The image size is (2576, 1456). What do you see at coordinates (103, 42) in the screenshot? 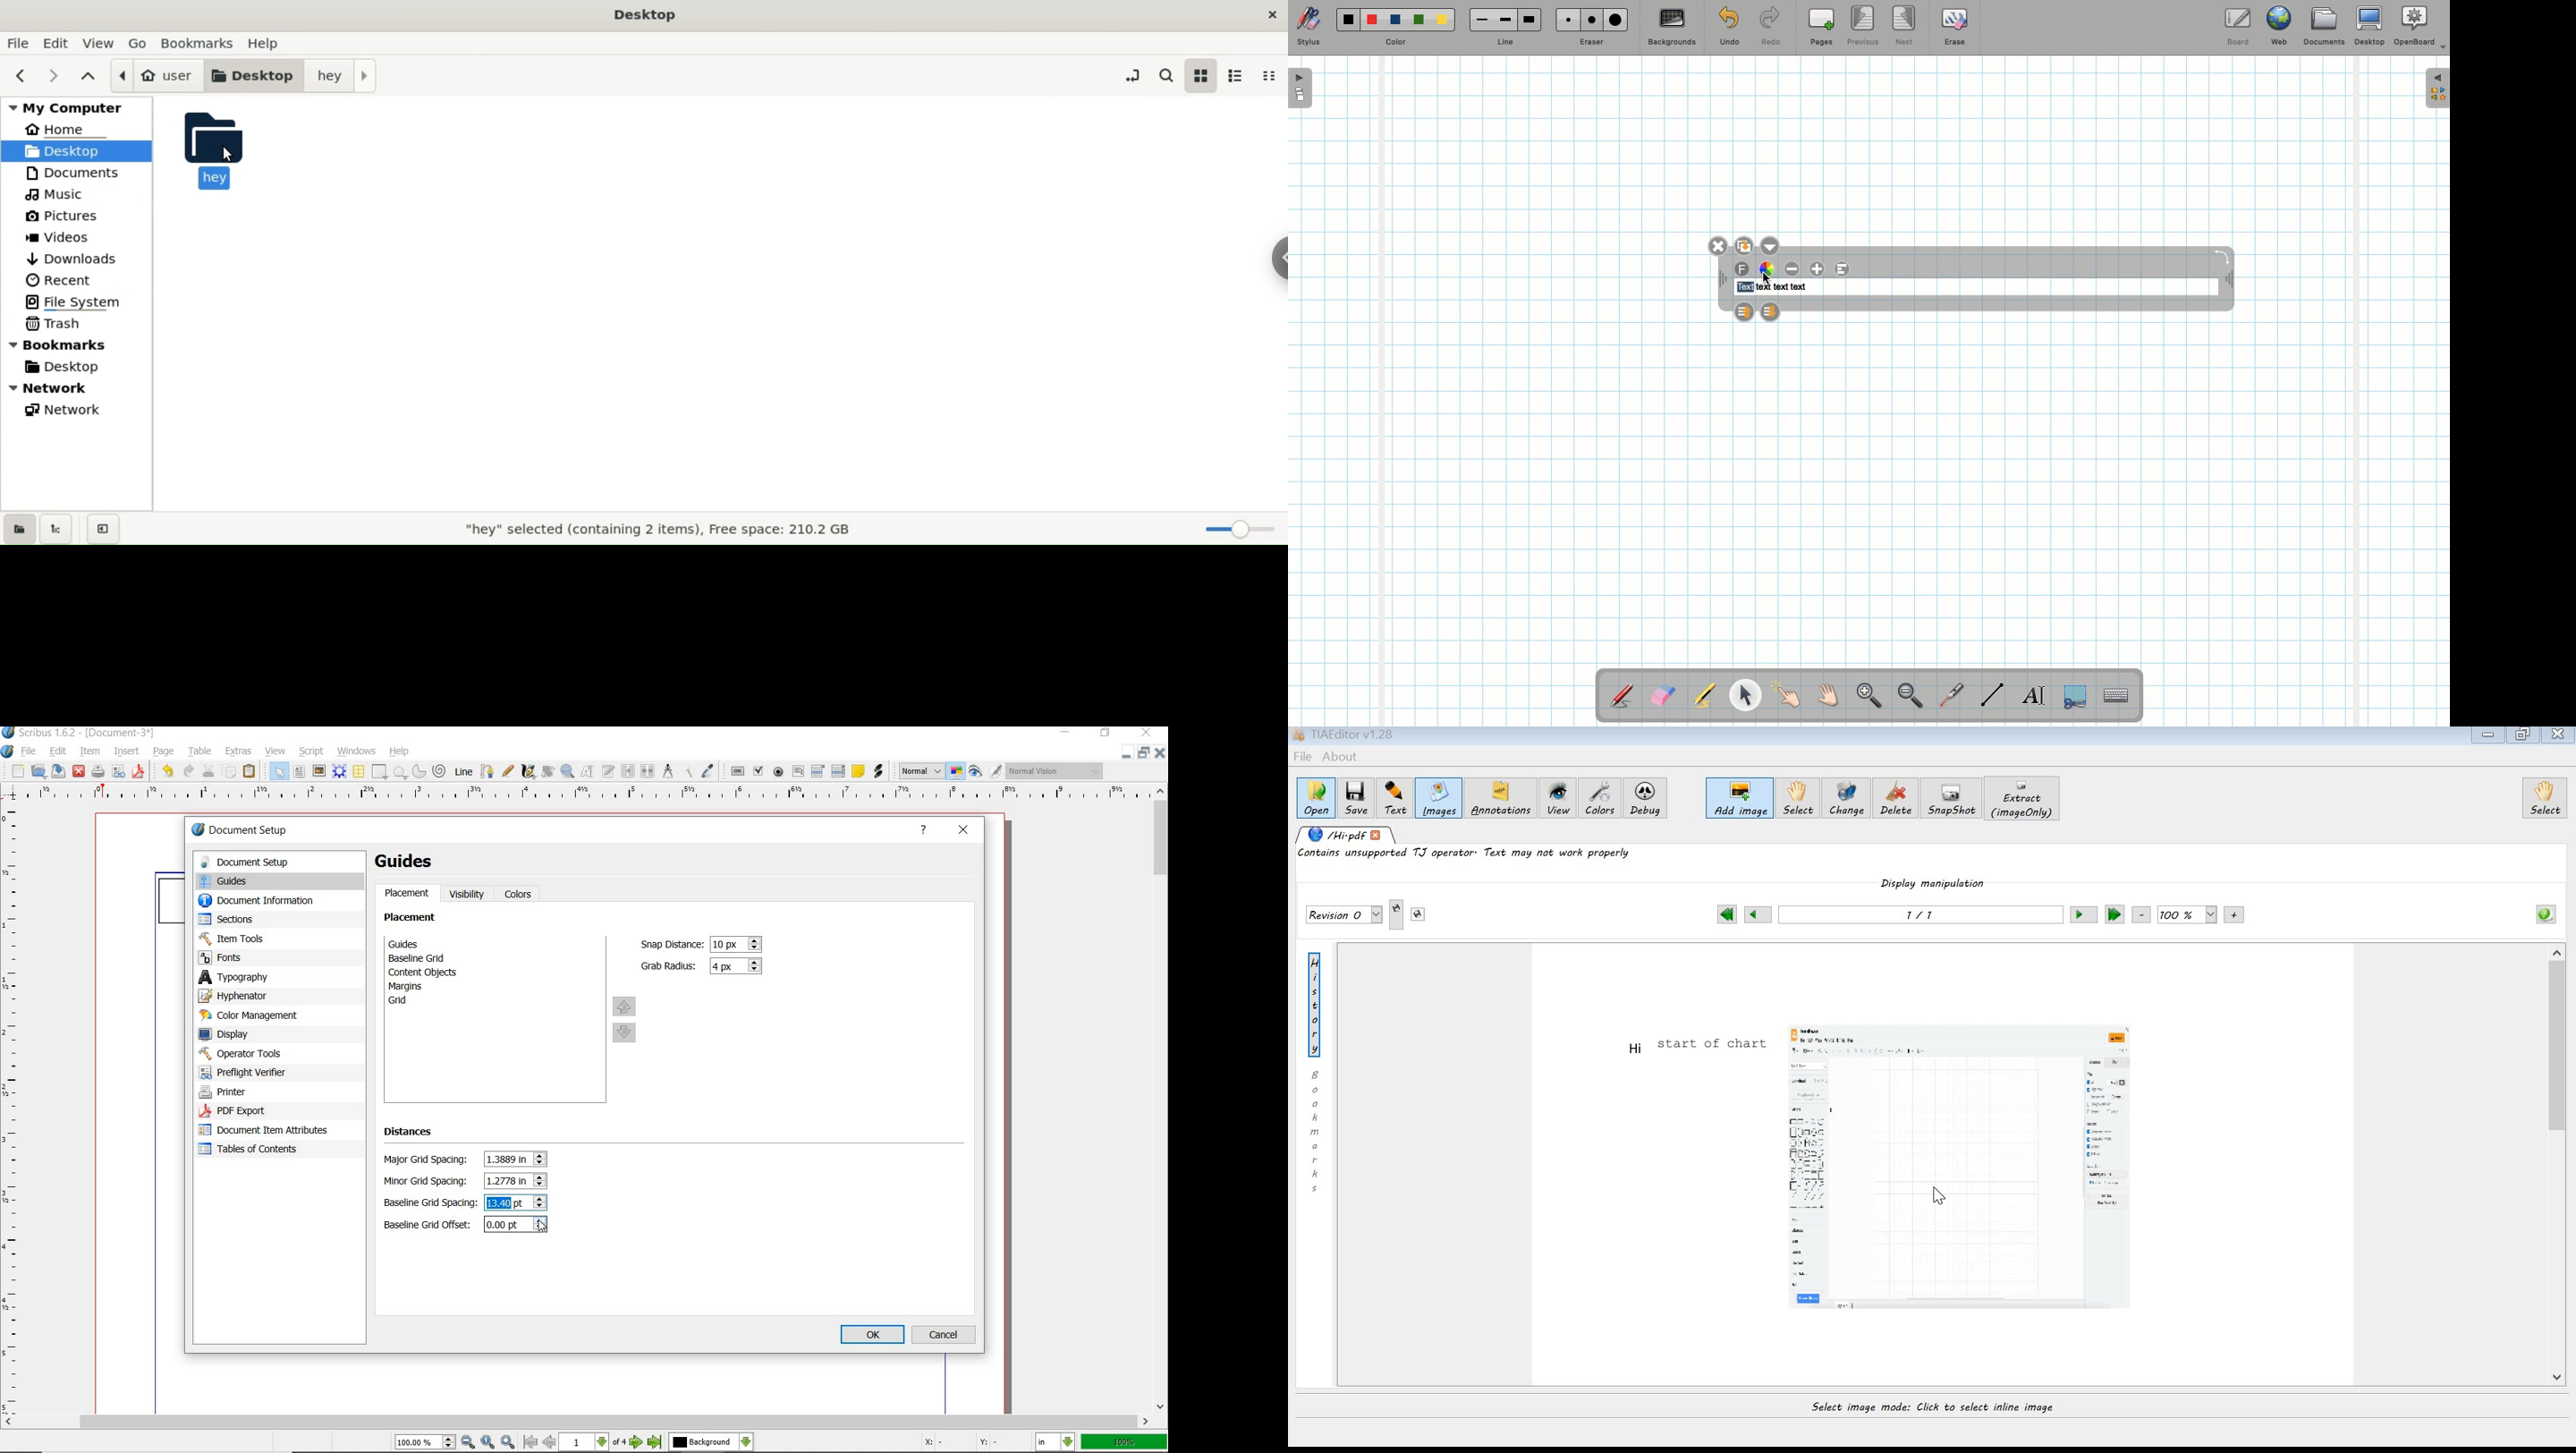
I see `view` at bounding box center [103, 42].